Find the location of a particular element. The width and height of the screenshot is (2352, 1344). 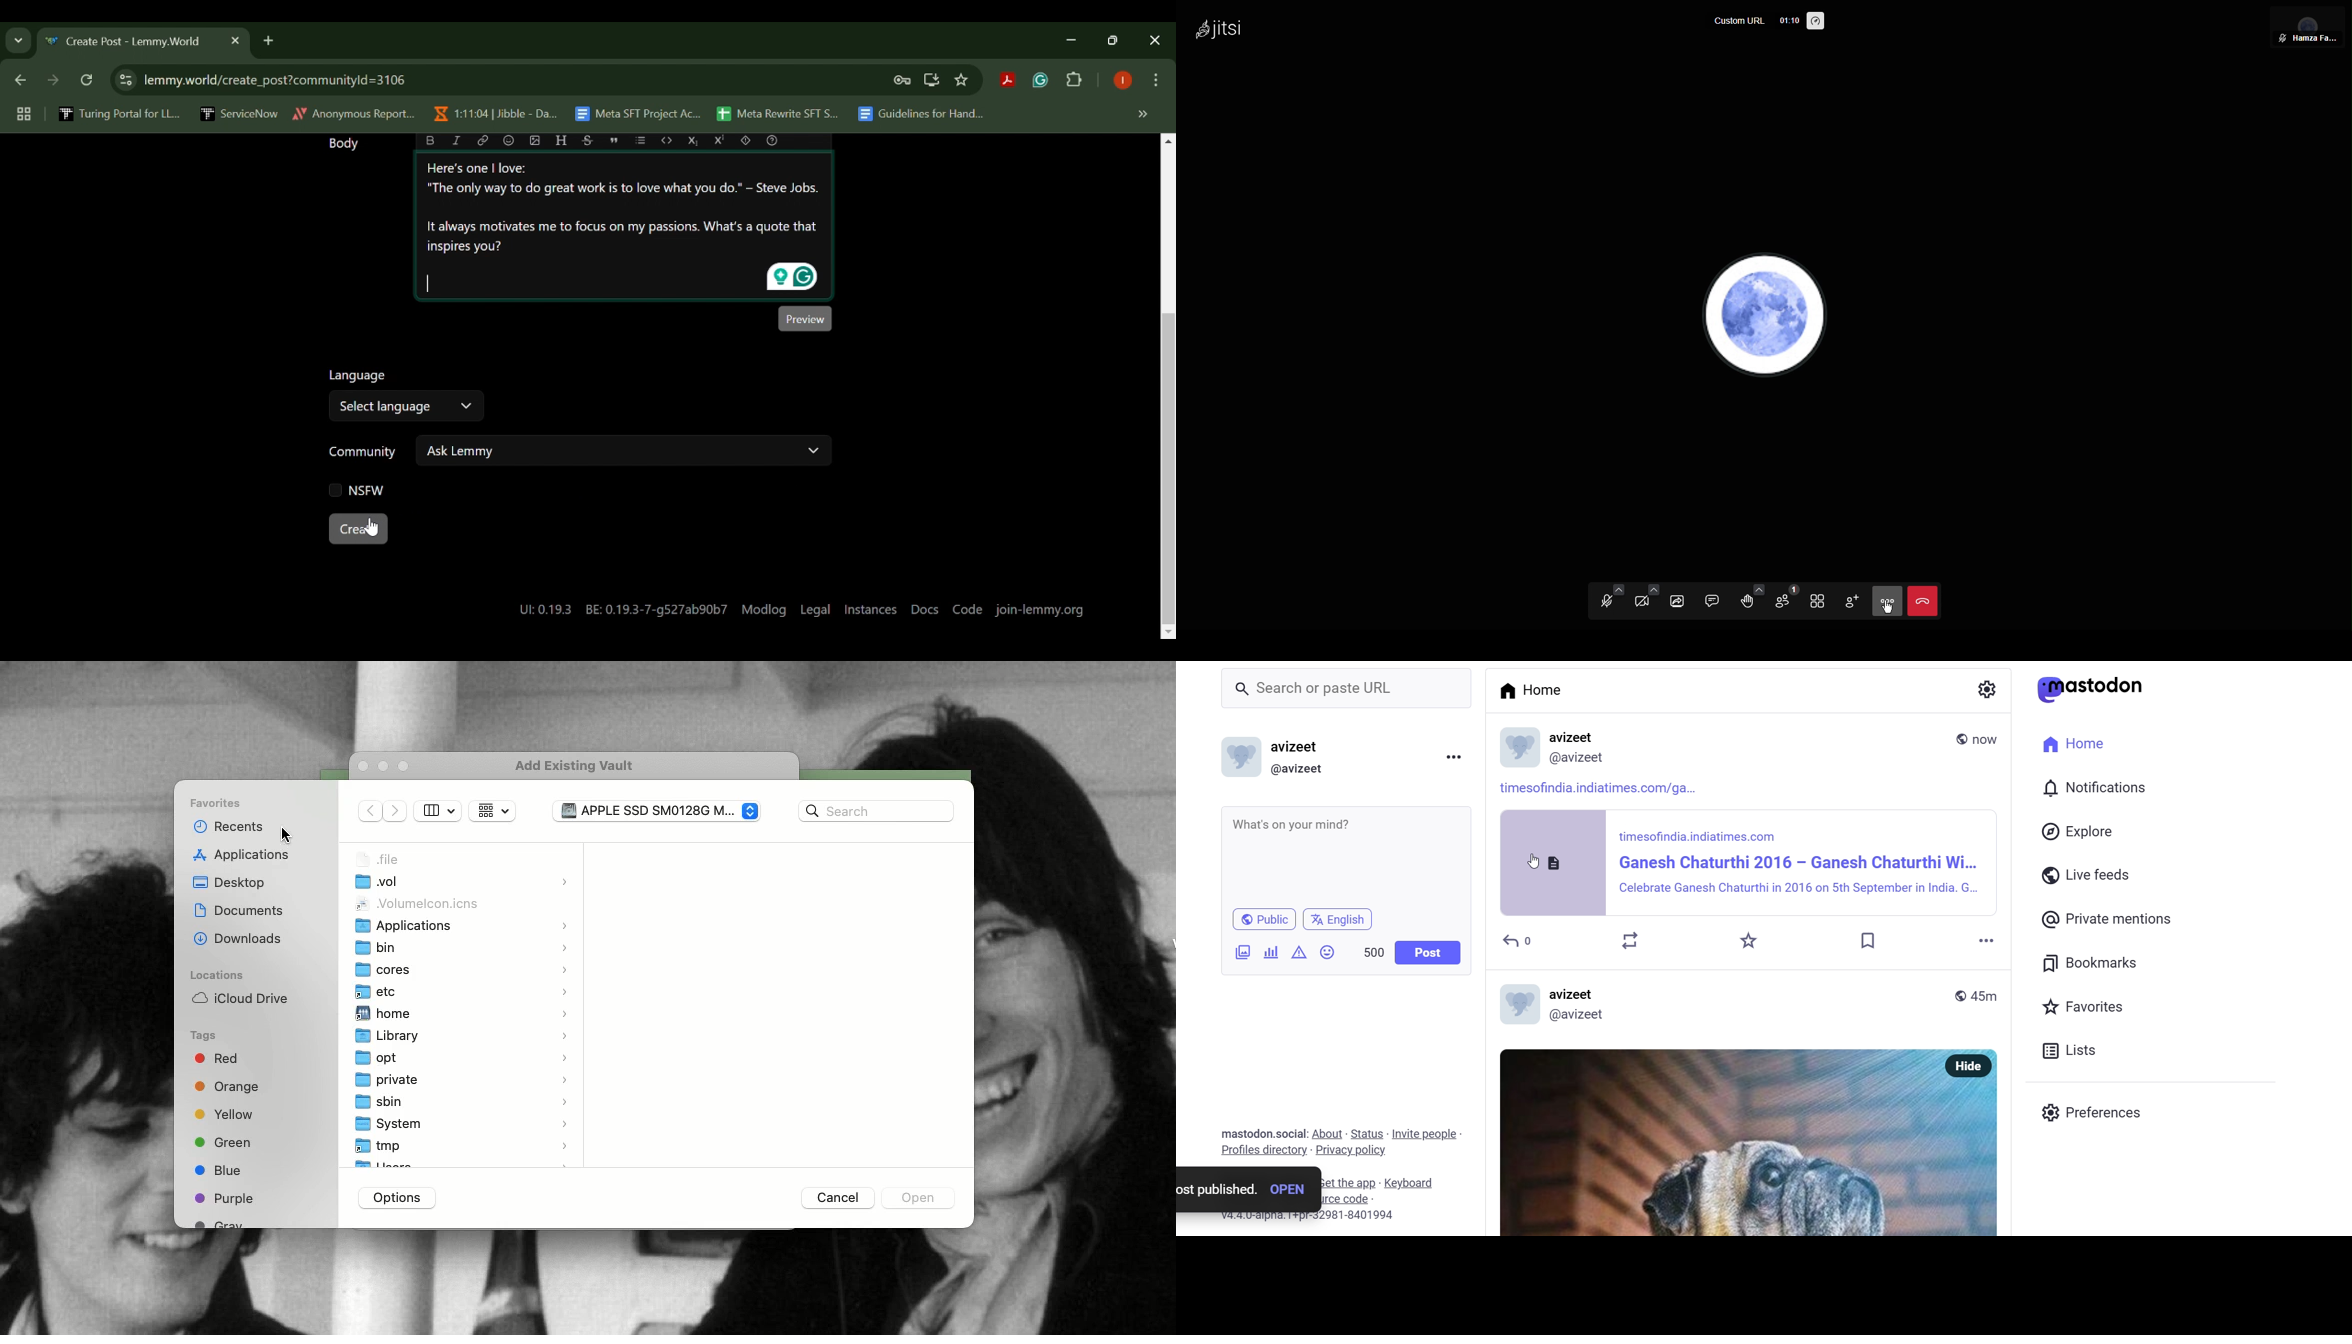

Community is located at coordinates (362, 454).